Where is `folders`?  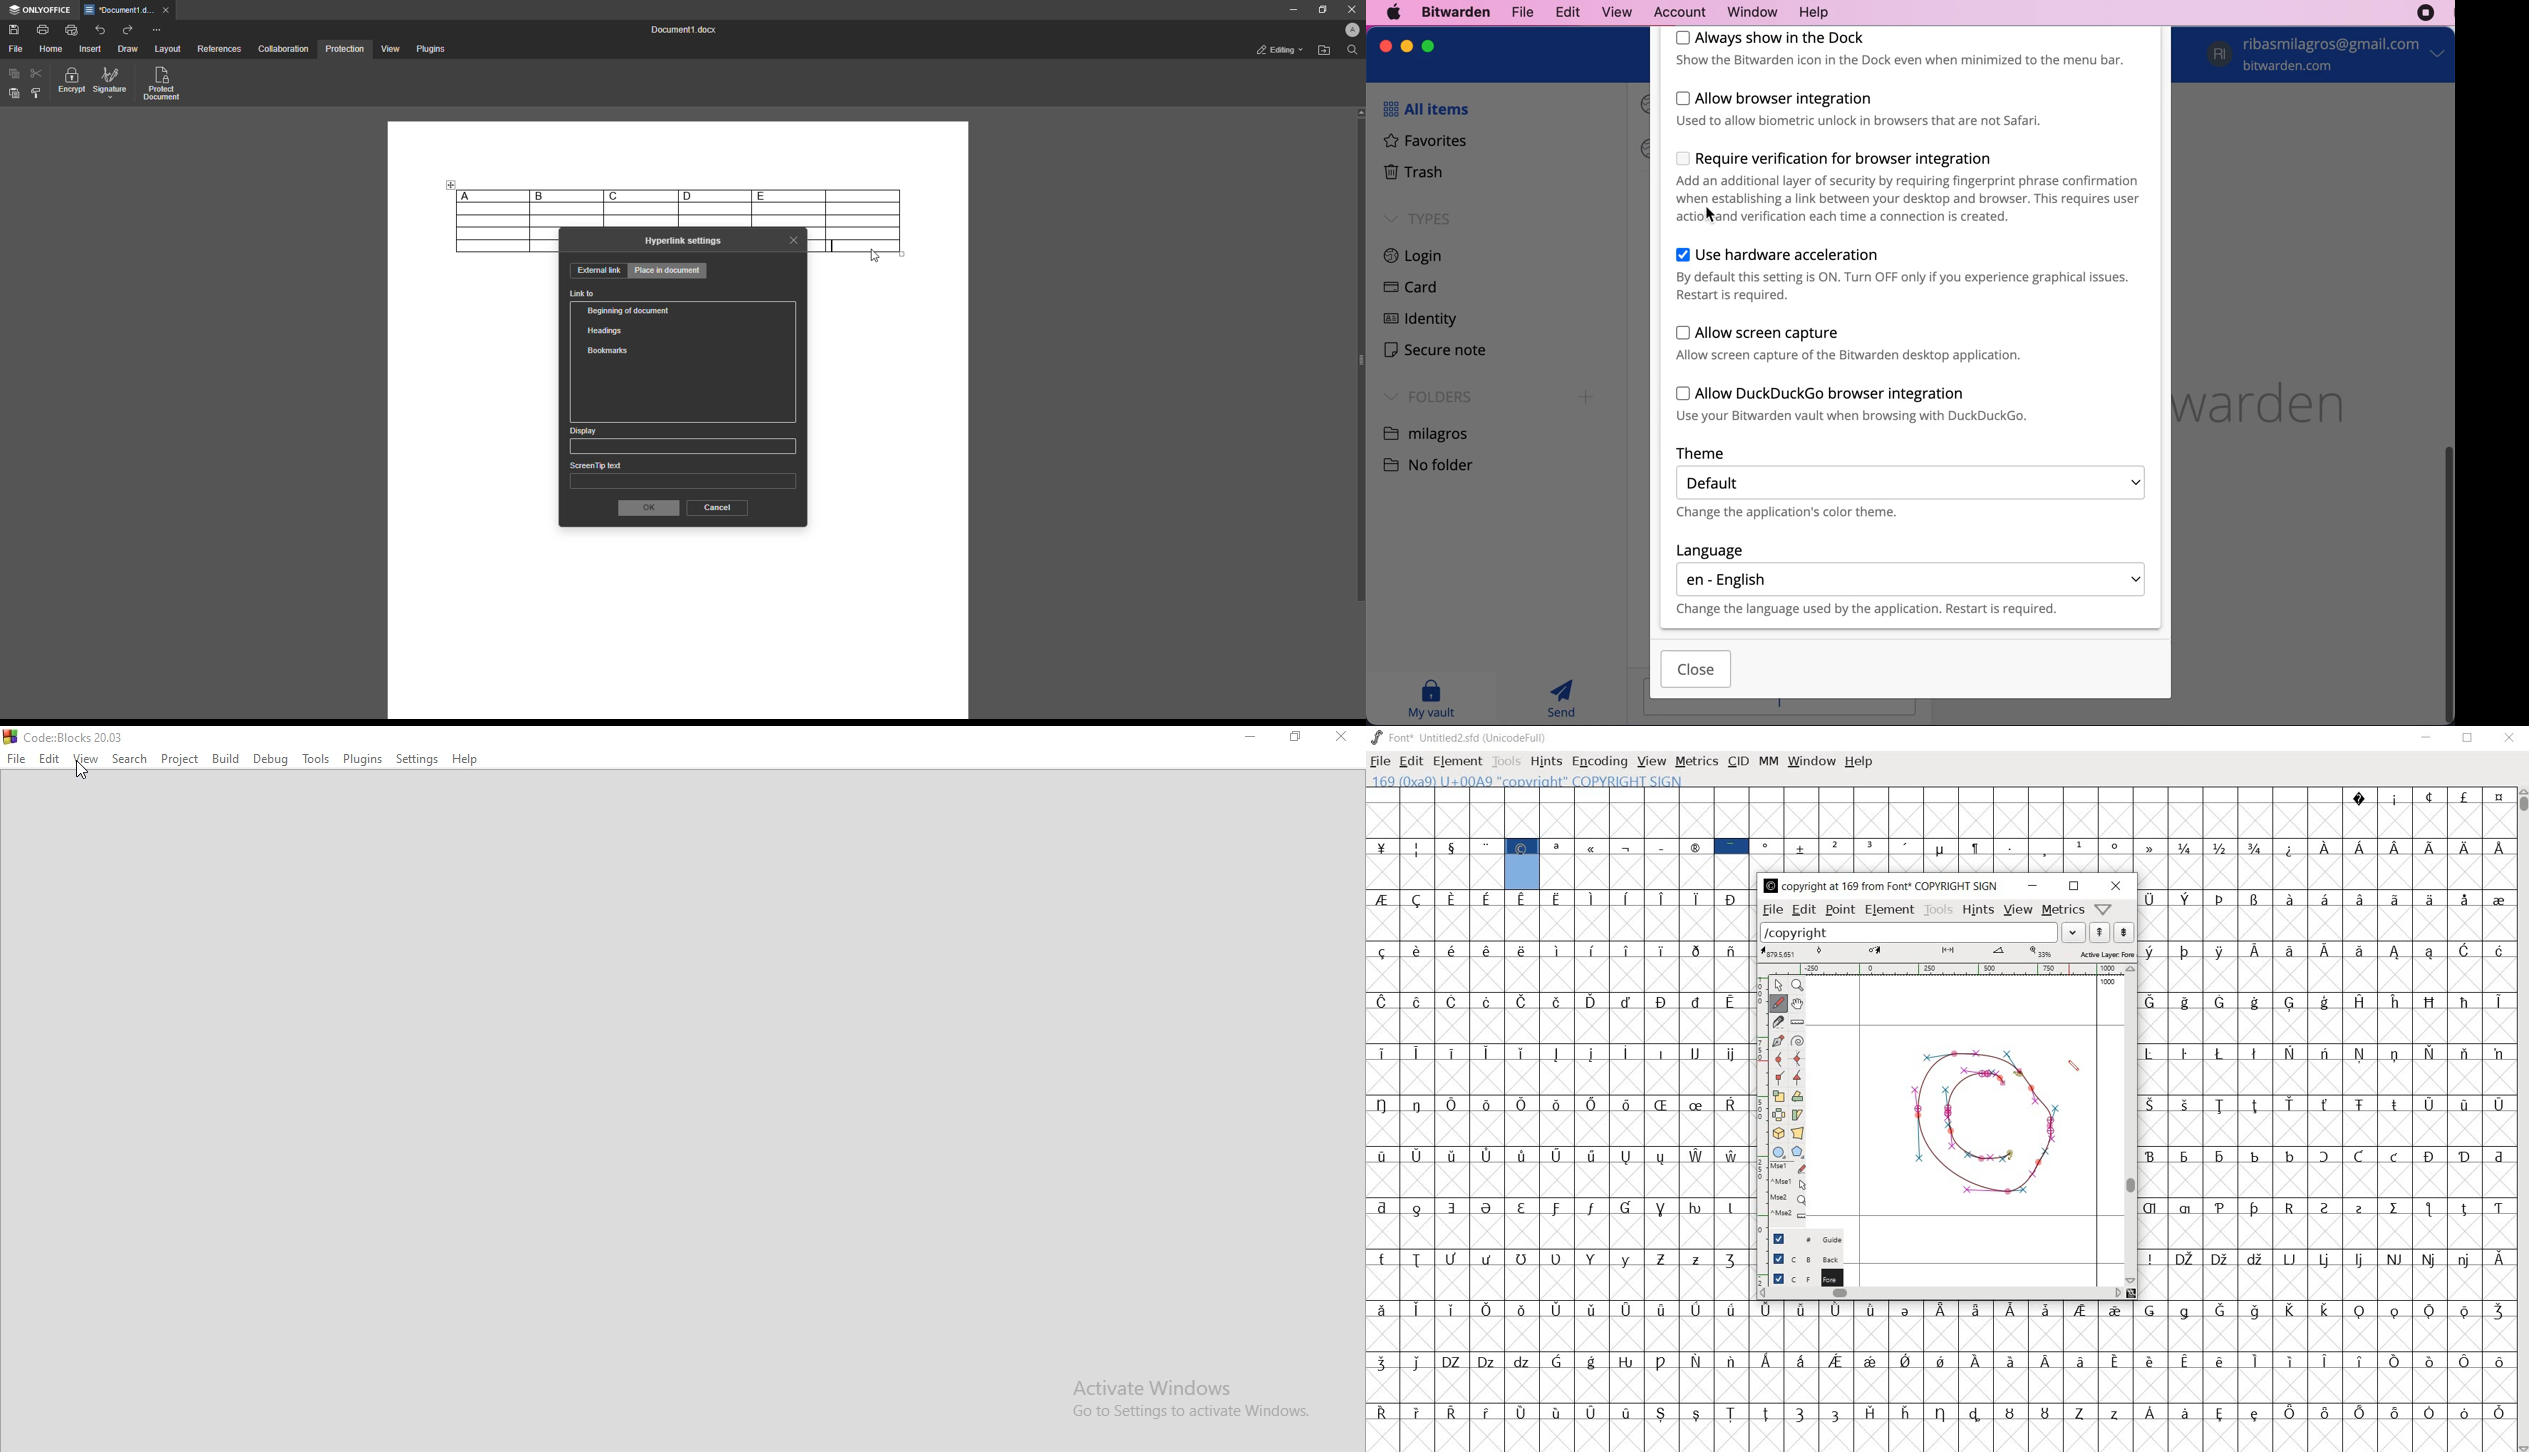
folders is located at coordinates (1424, 395).